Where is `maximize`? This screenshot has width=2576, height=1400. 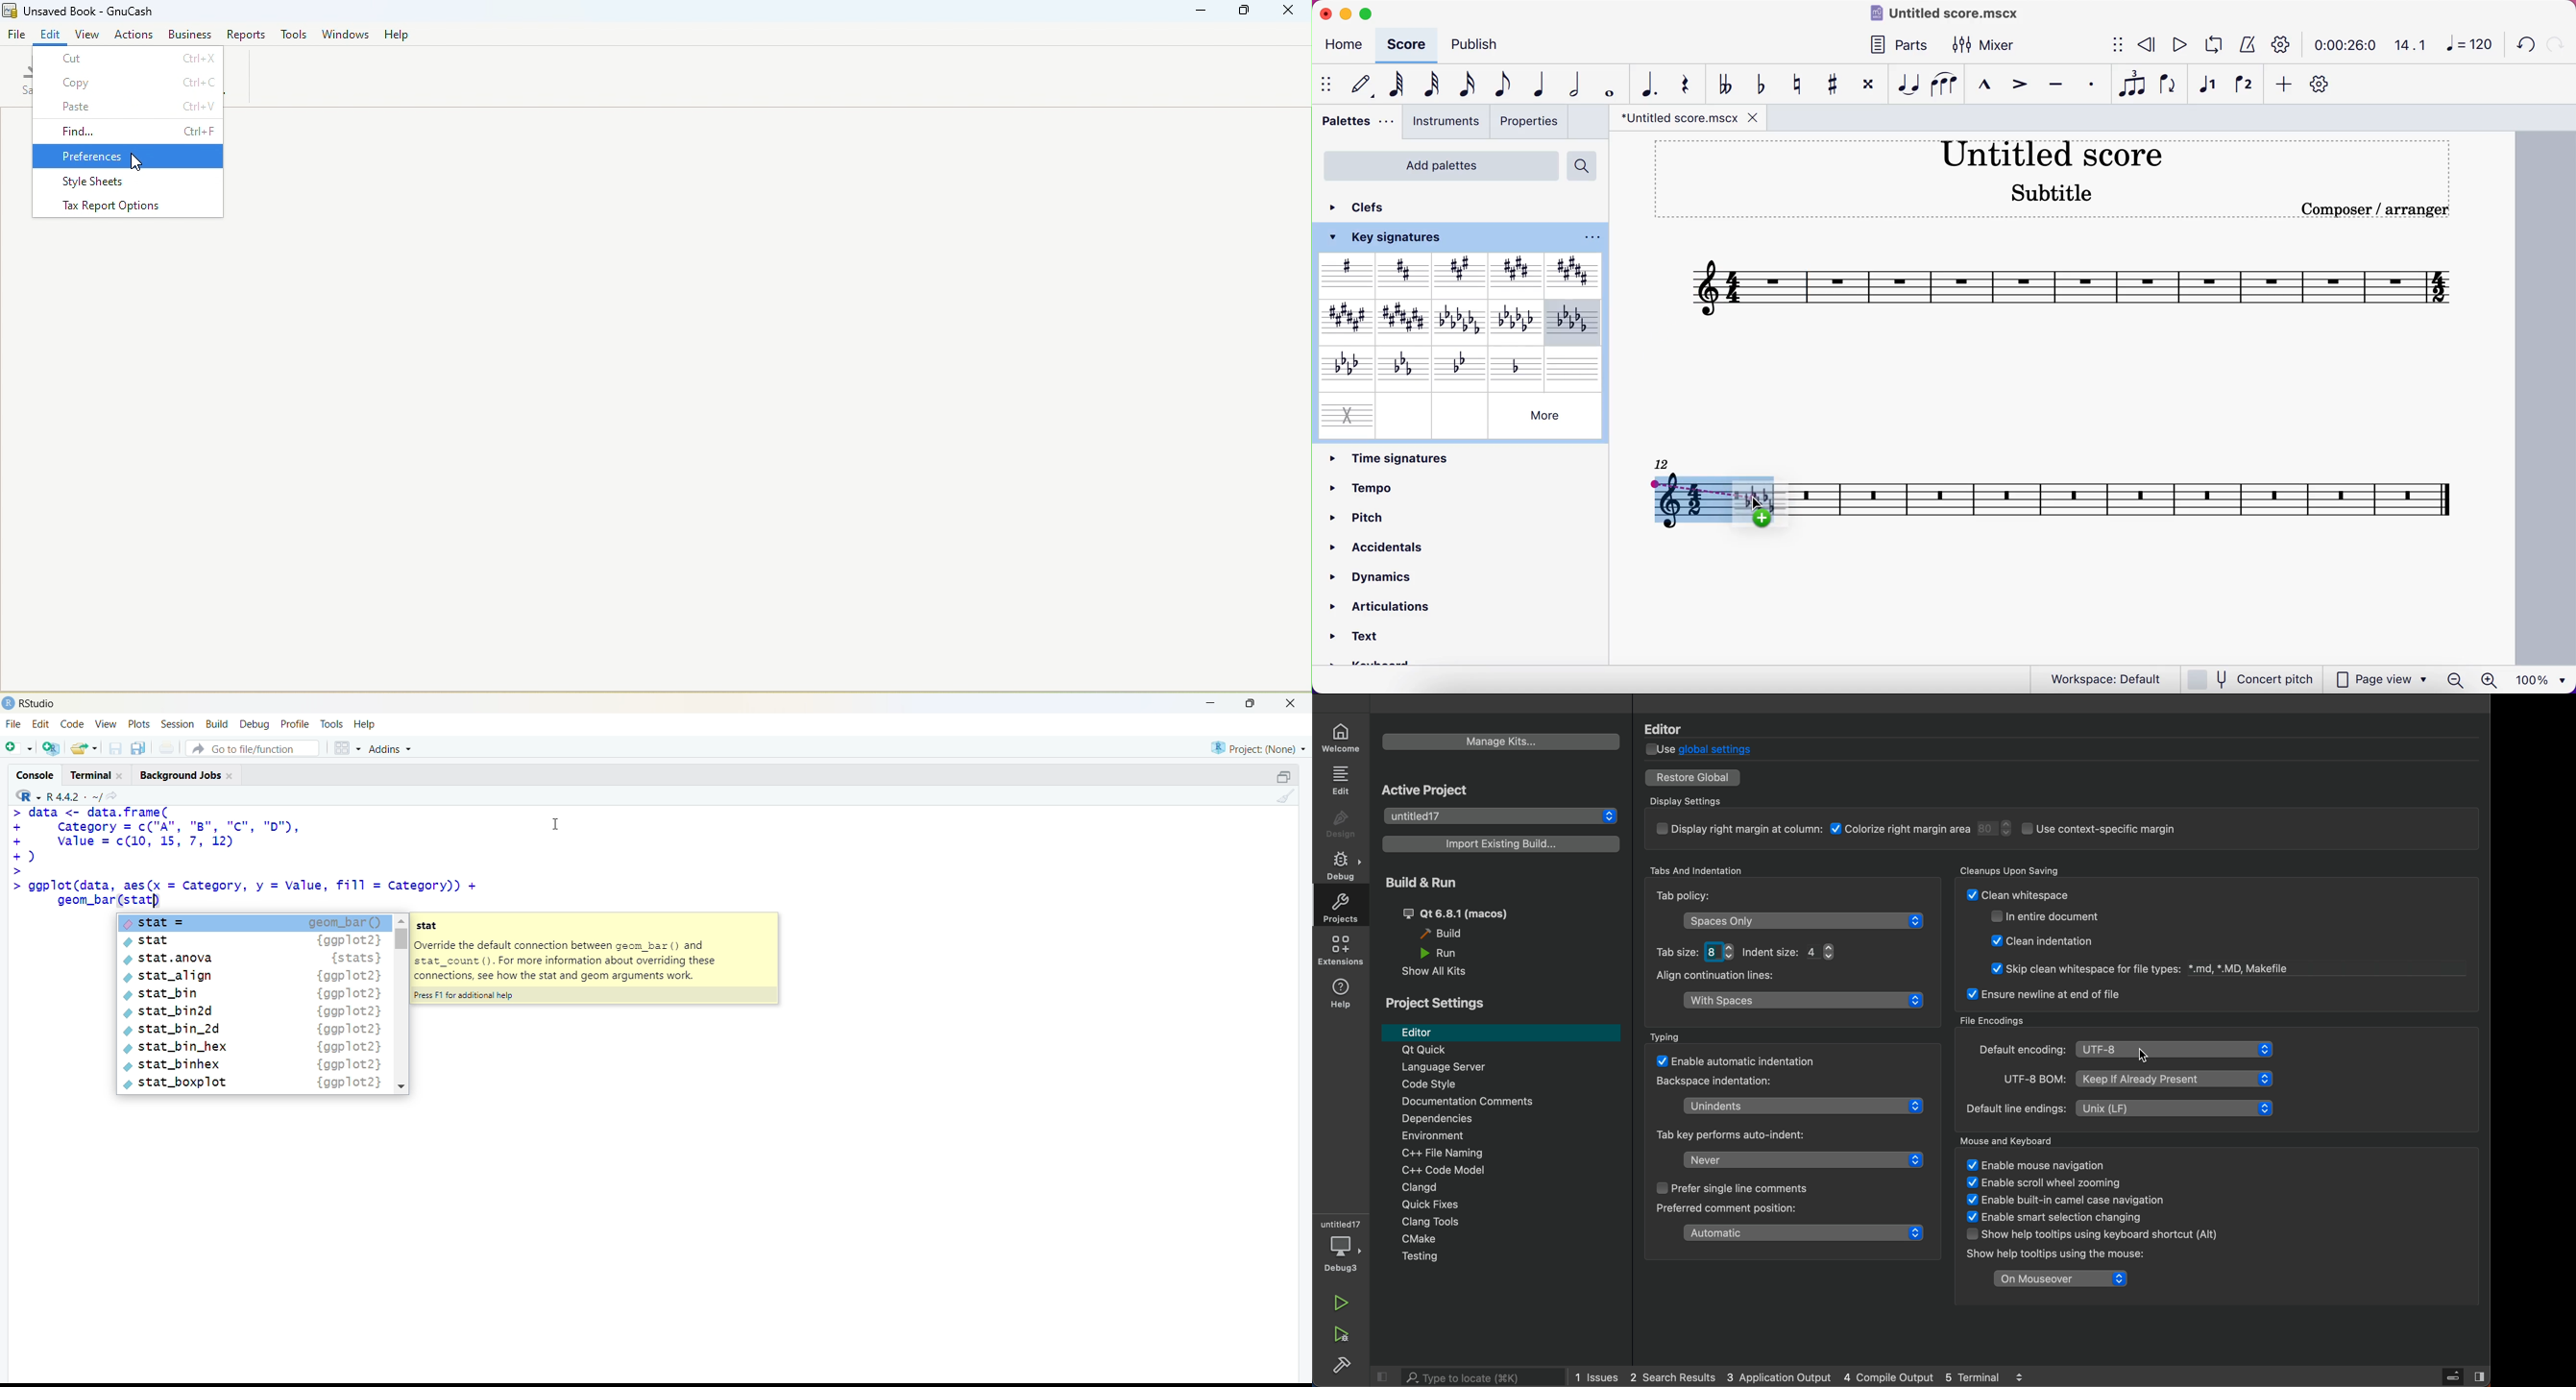 maximize is located at coordinates (1255, 703).